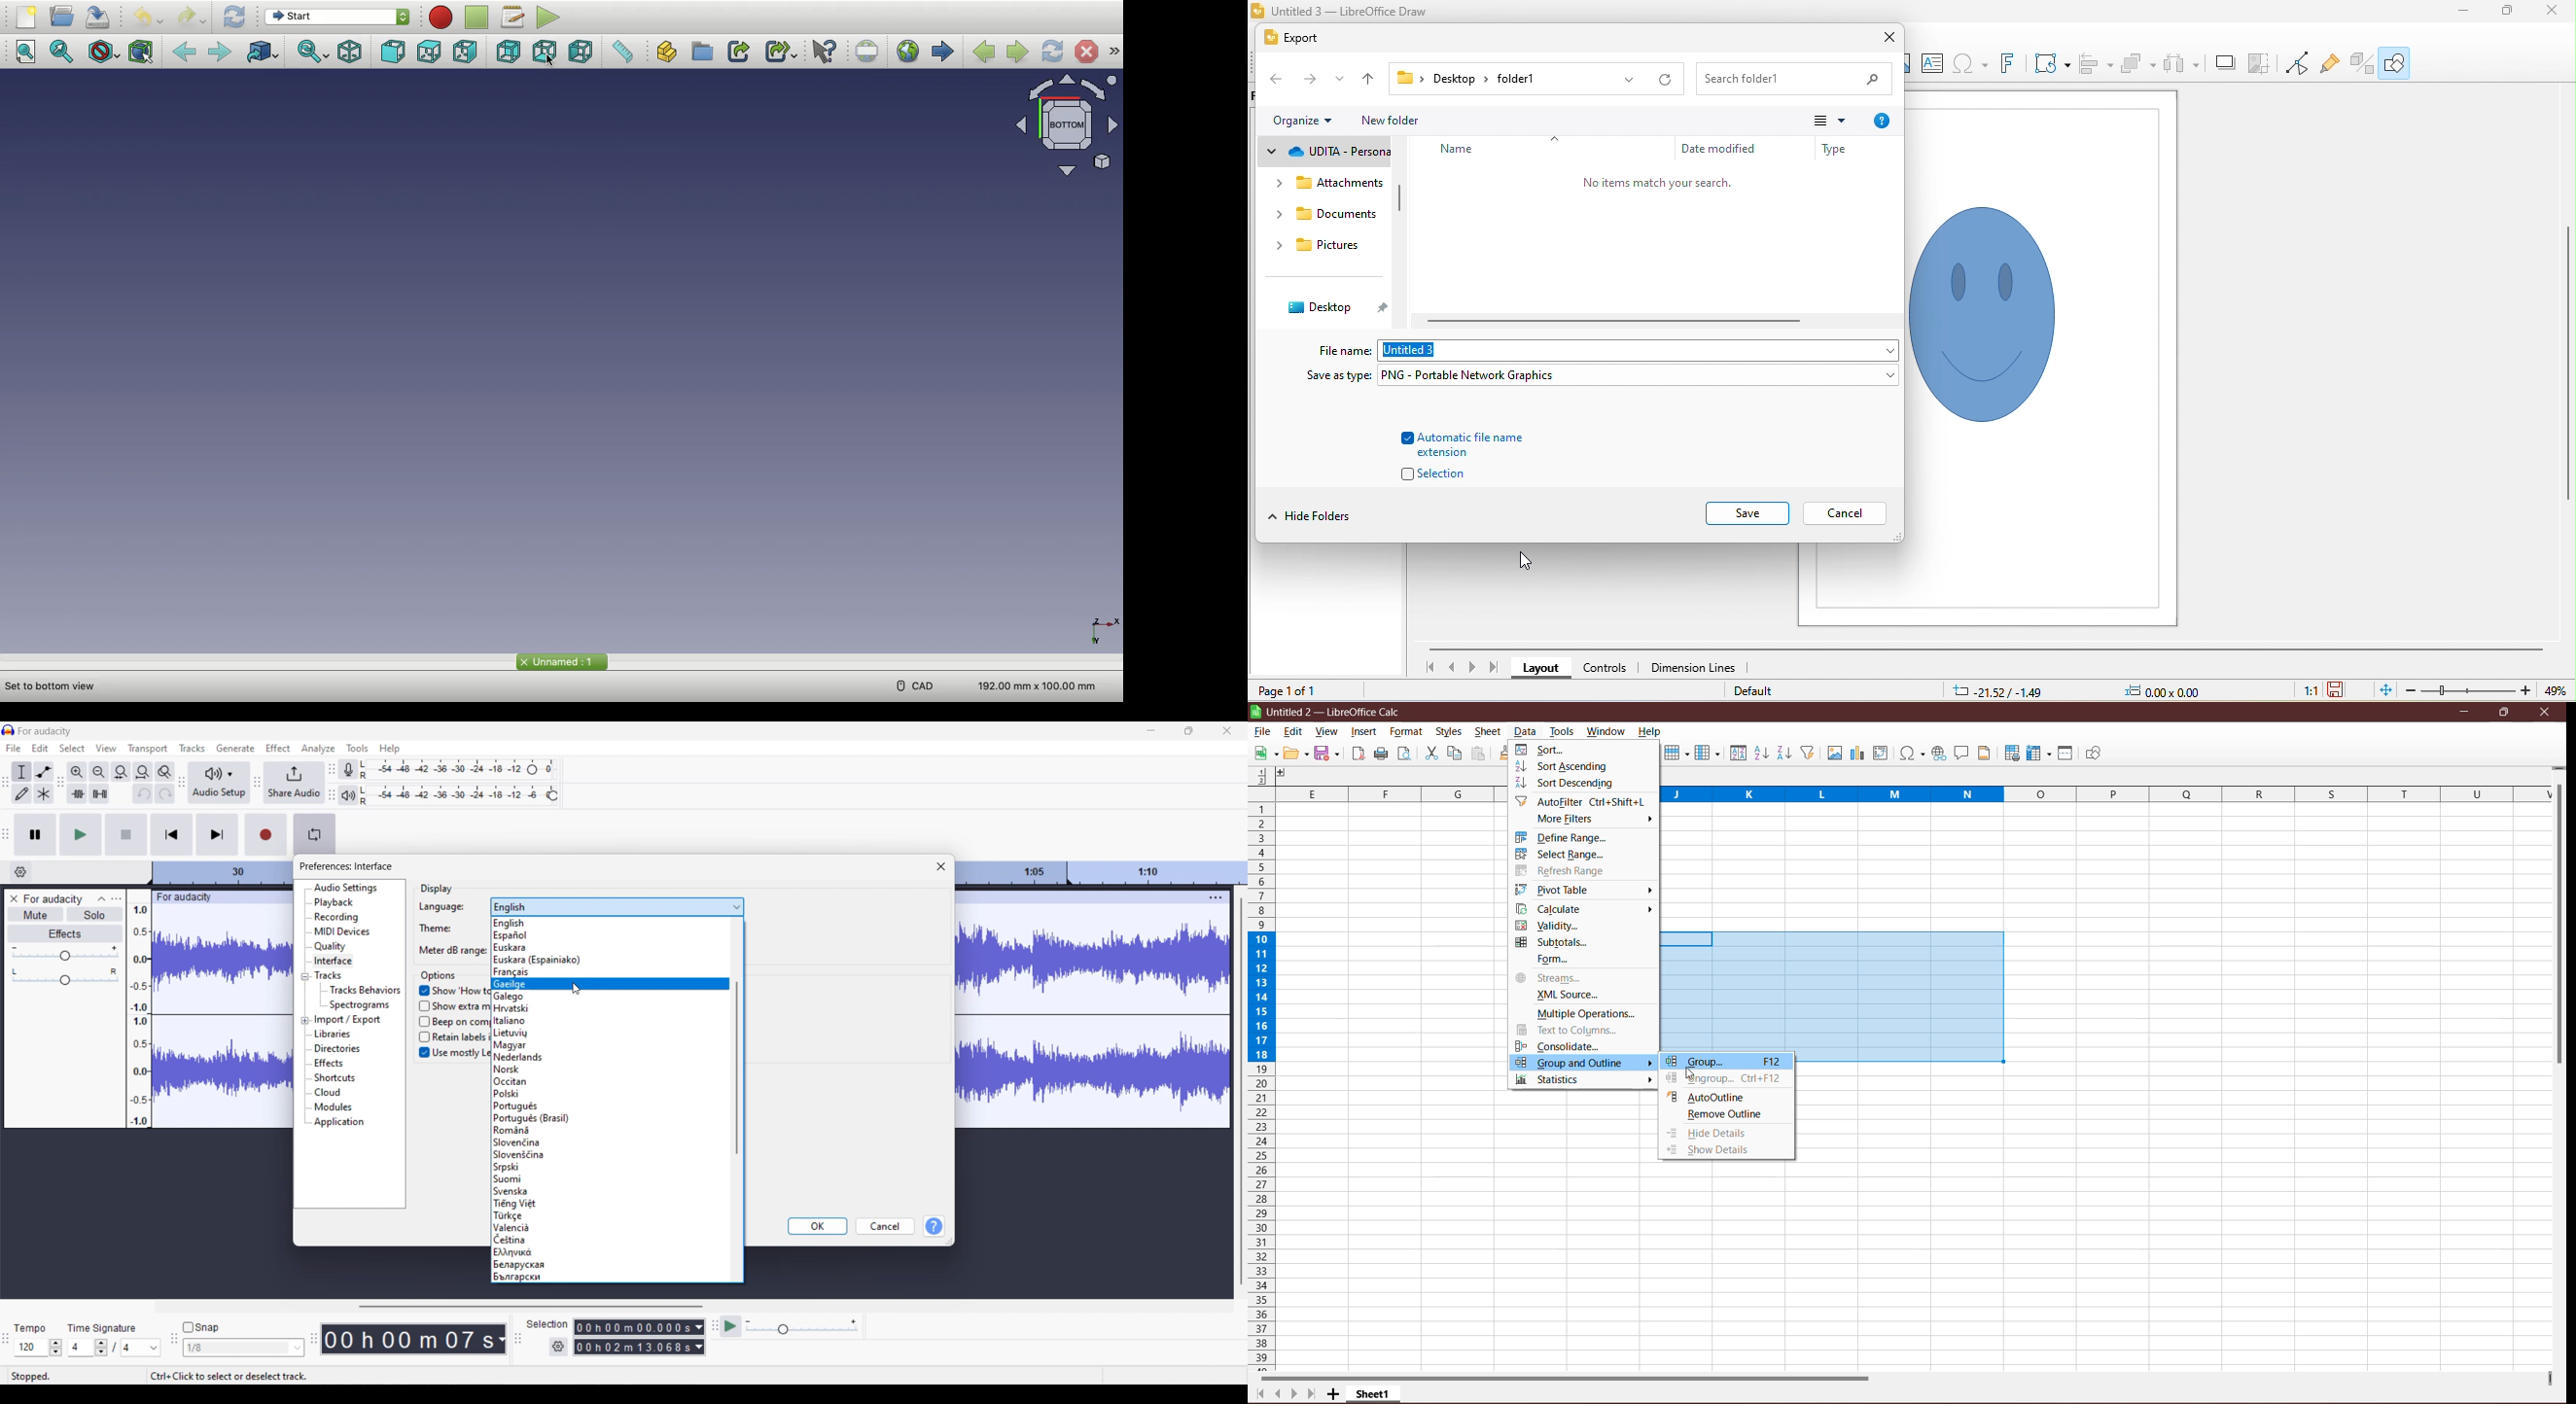 The height and width of the screenshot is (1428, 2576). Describe the element at coordinates (1562, 995) in the screenshot. I see `XML Source` at that location.